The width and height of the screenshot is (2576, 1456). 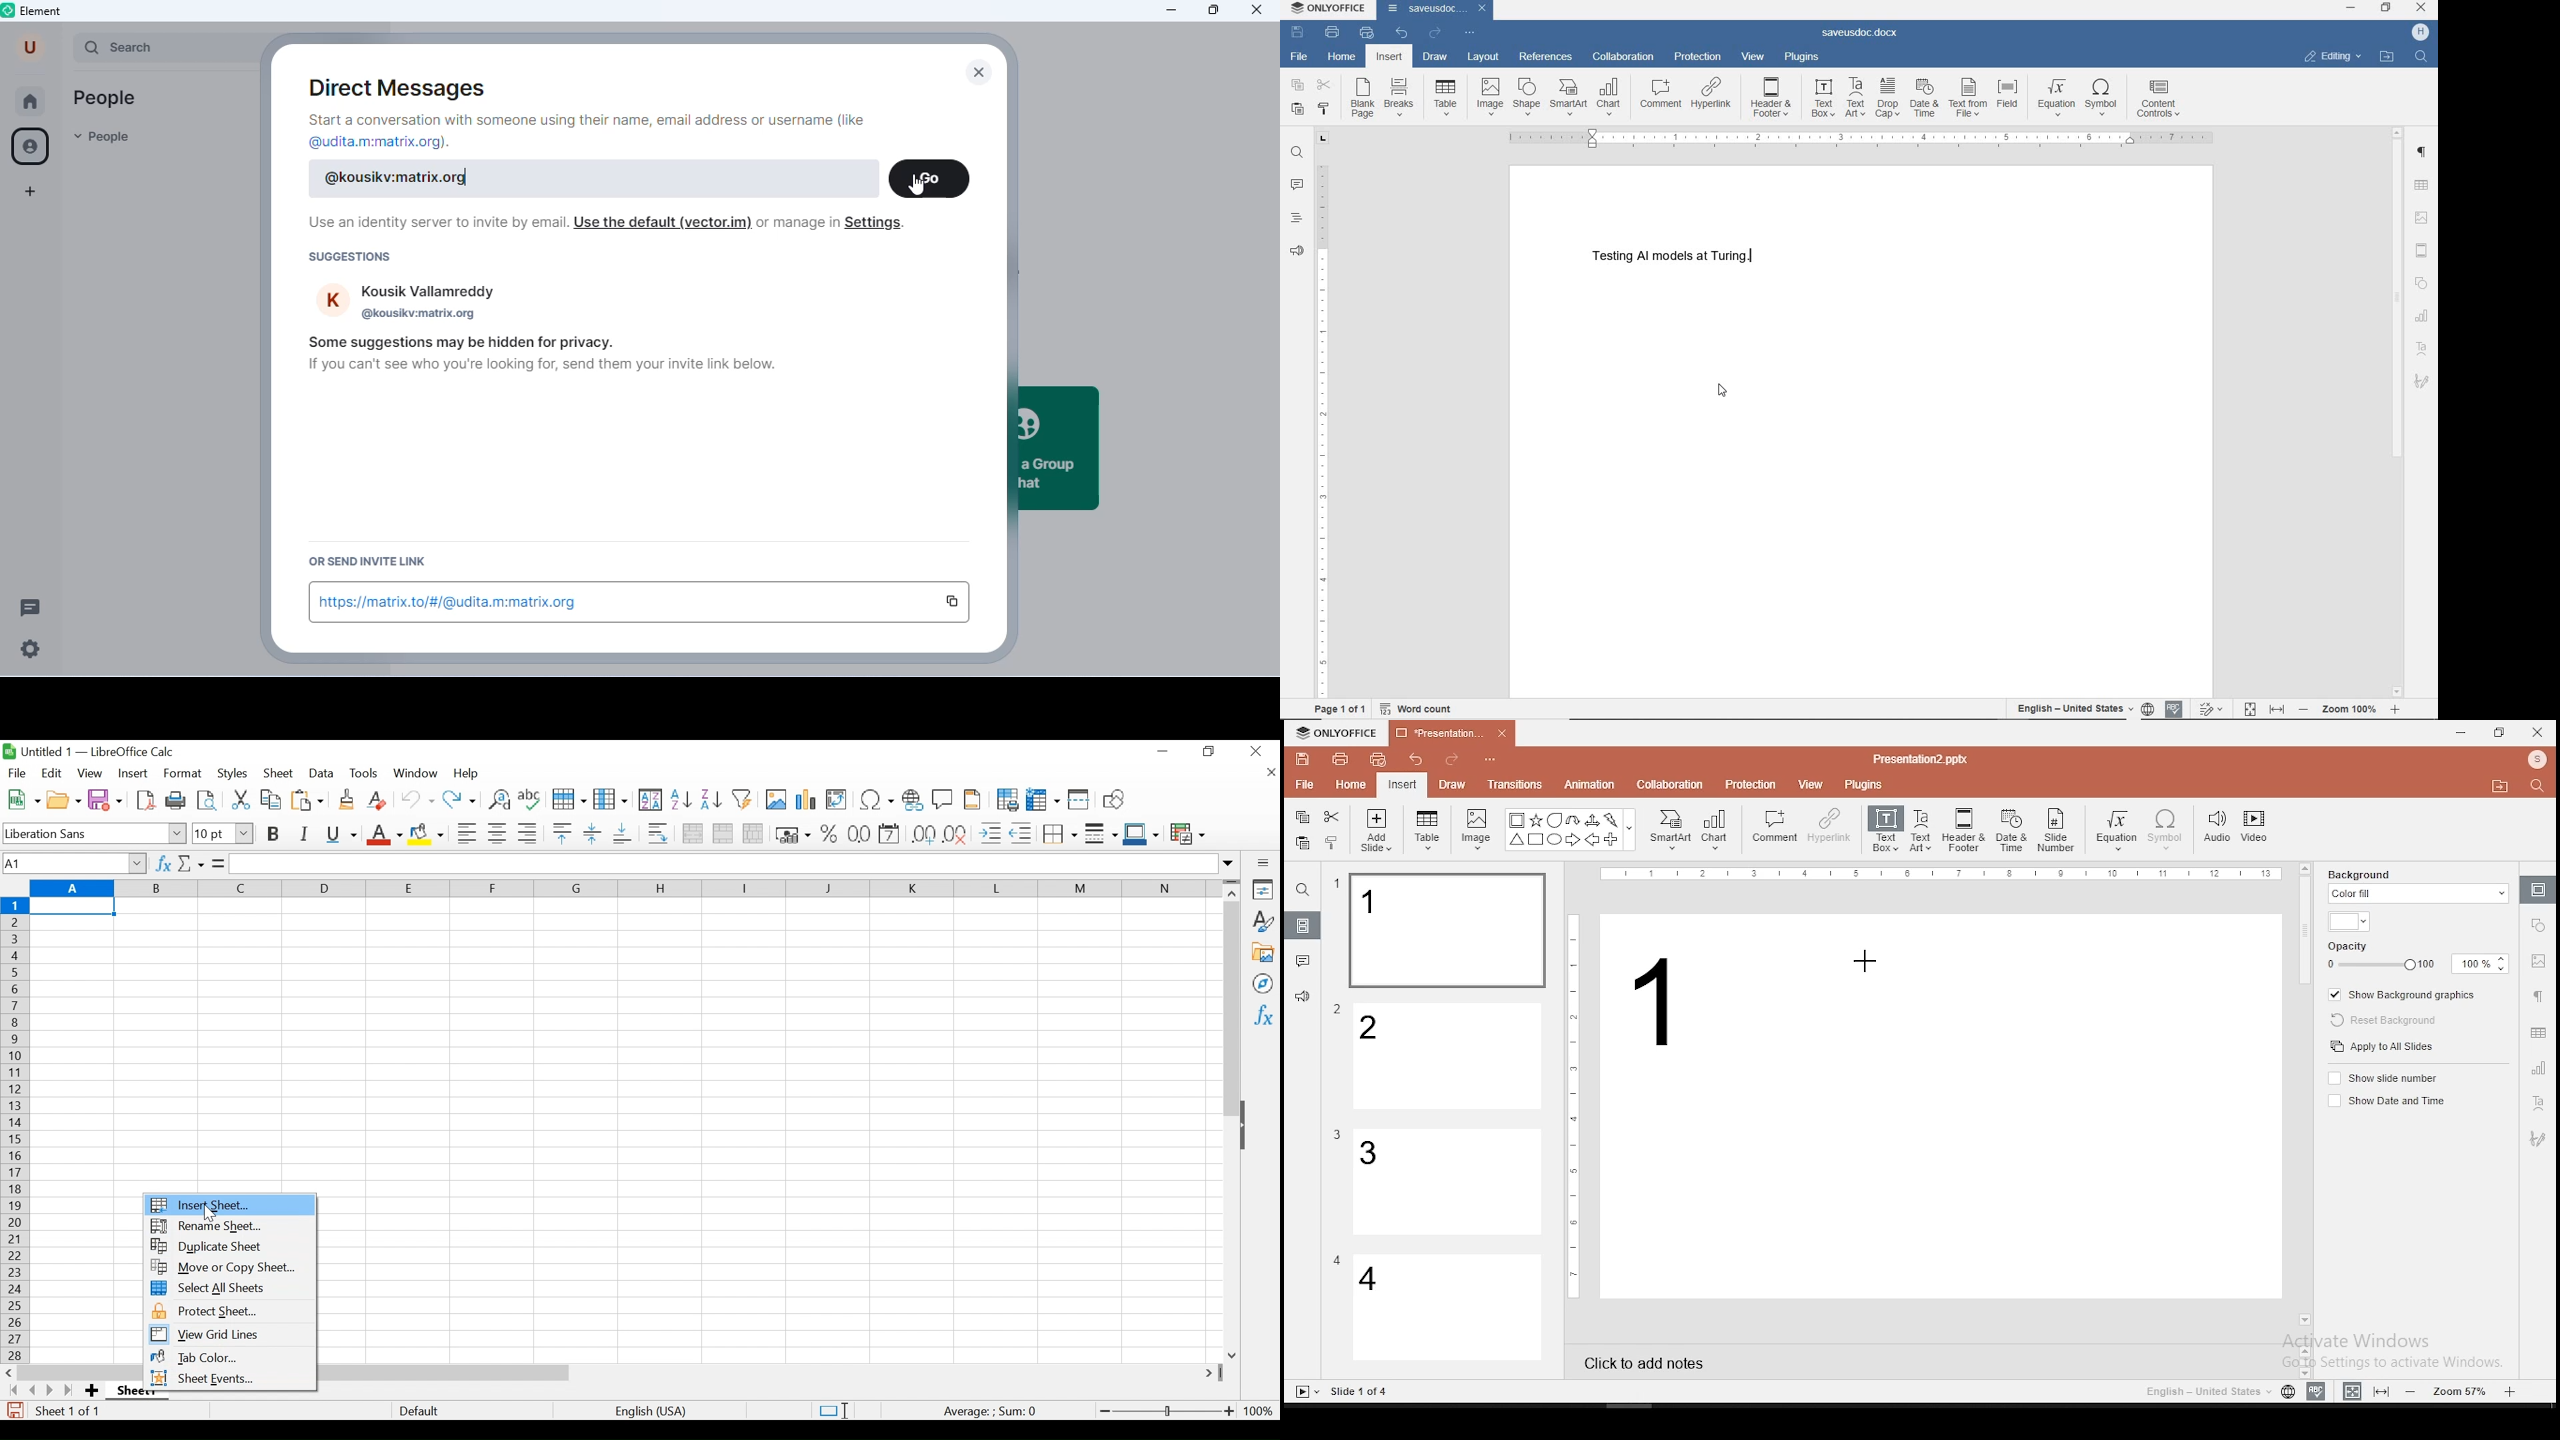 I want to click on Format Percent, so click(x=829, y=835).